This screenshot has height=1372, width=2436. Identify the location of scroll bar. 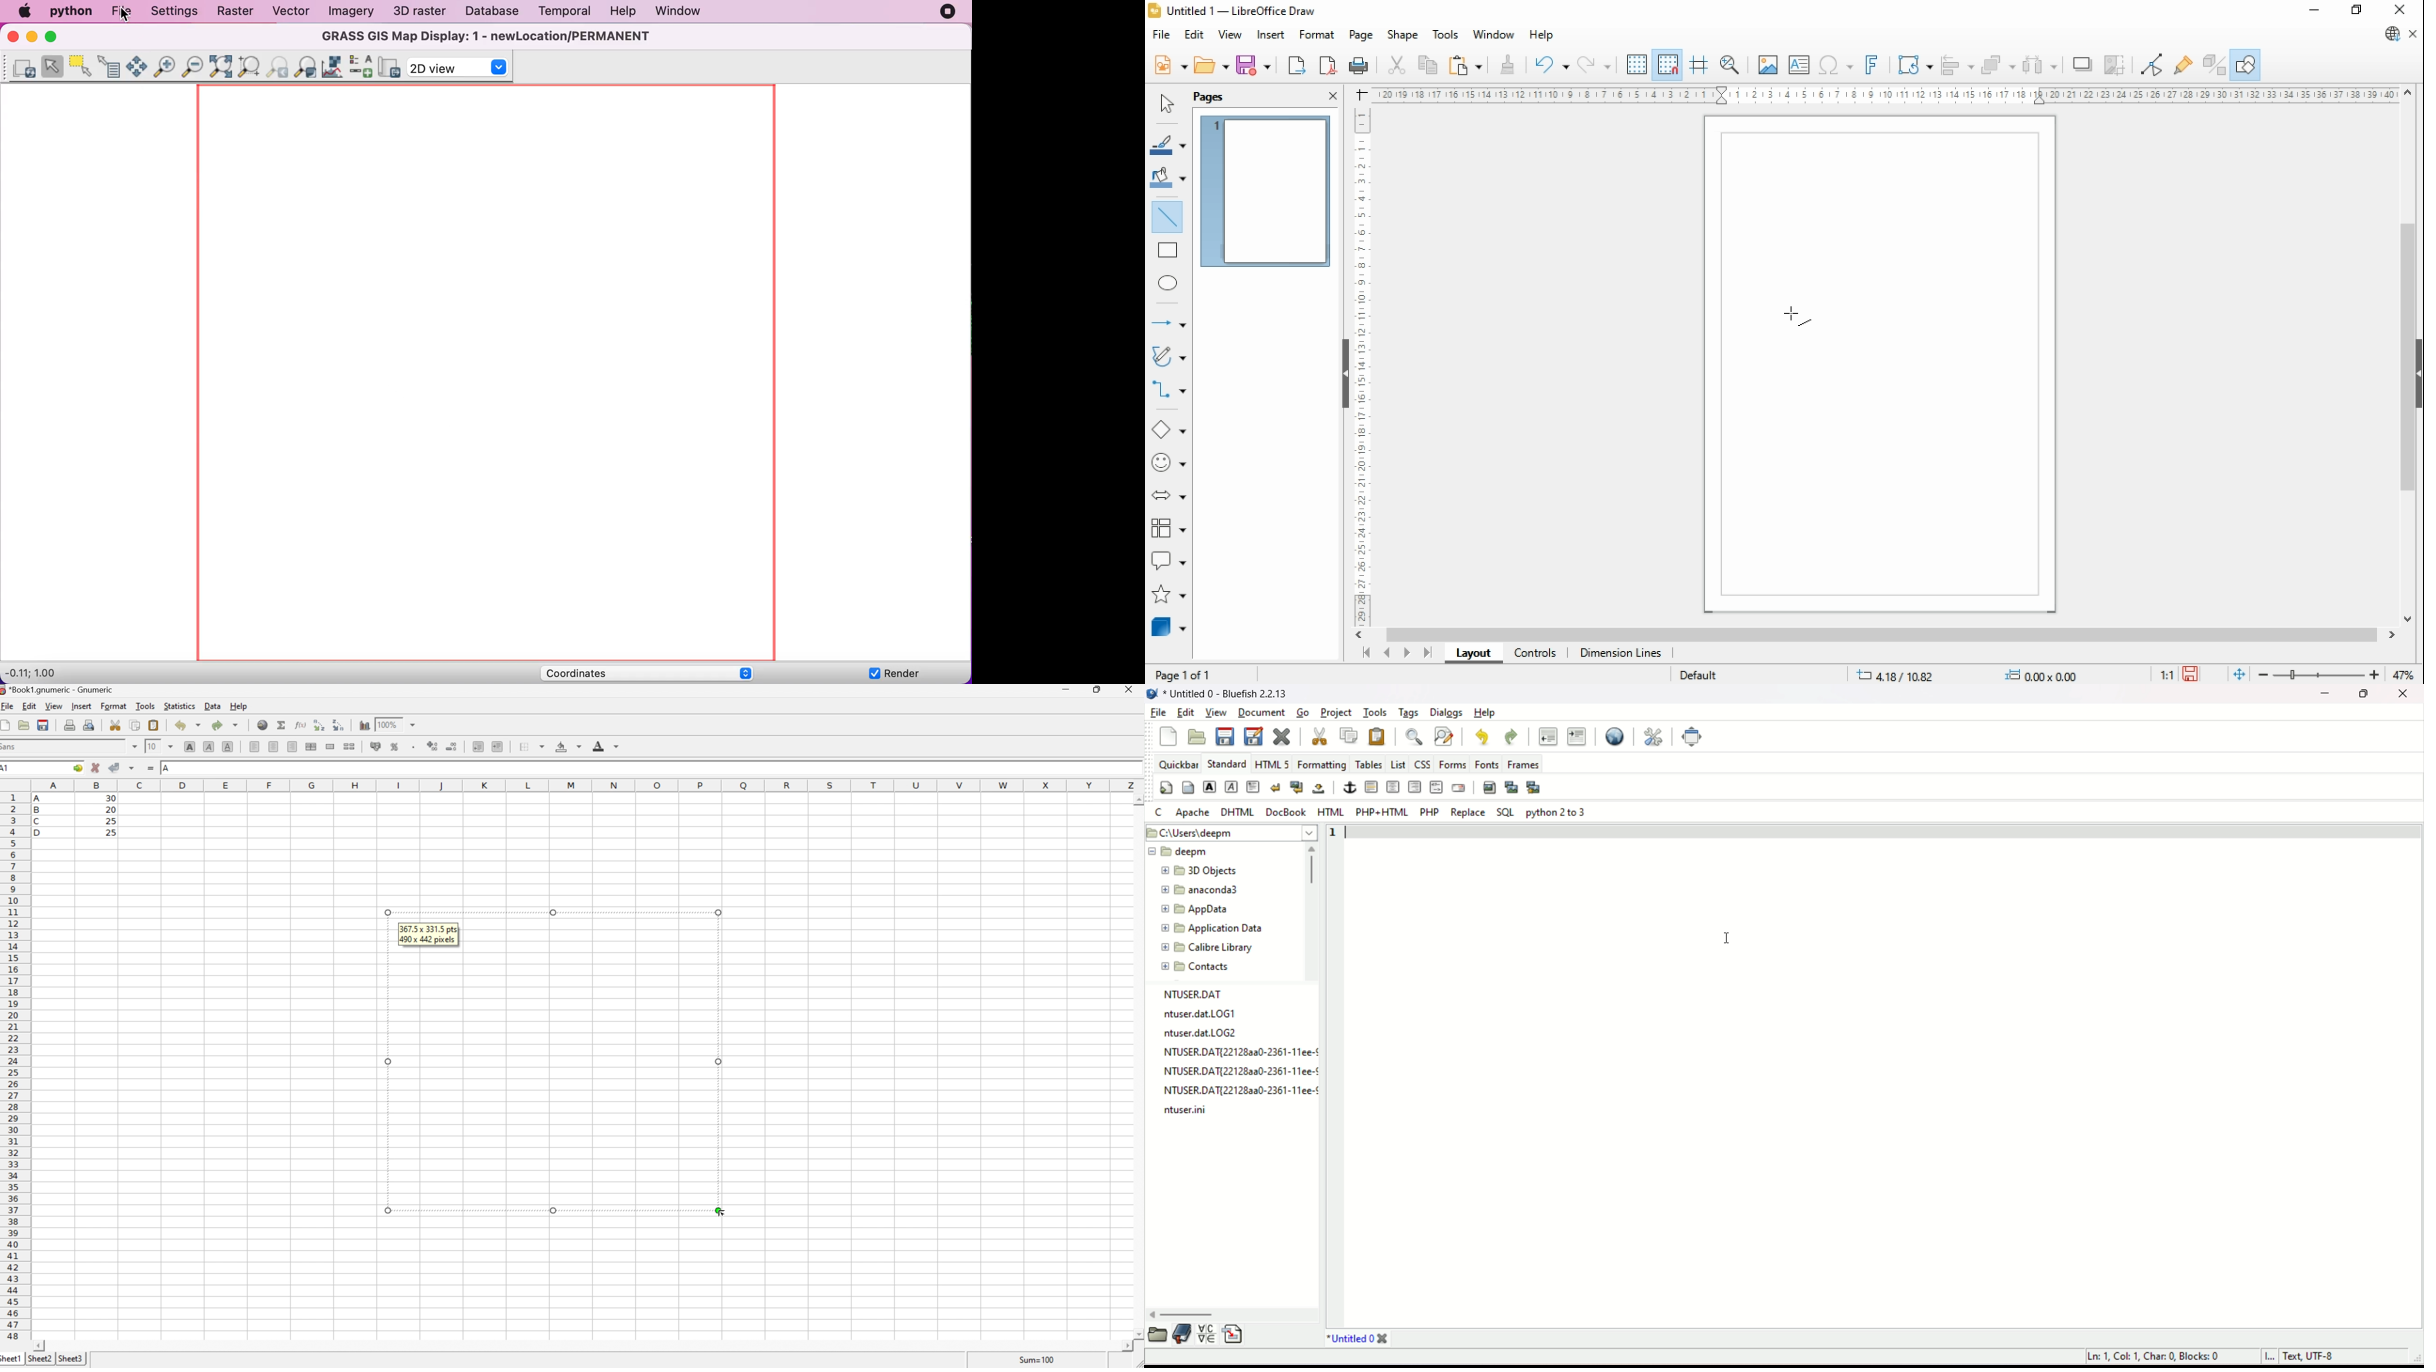
(2406, 357).